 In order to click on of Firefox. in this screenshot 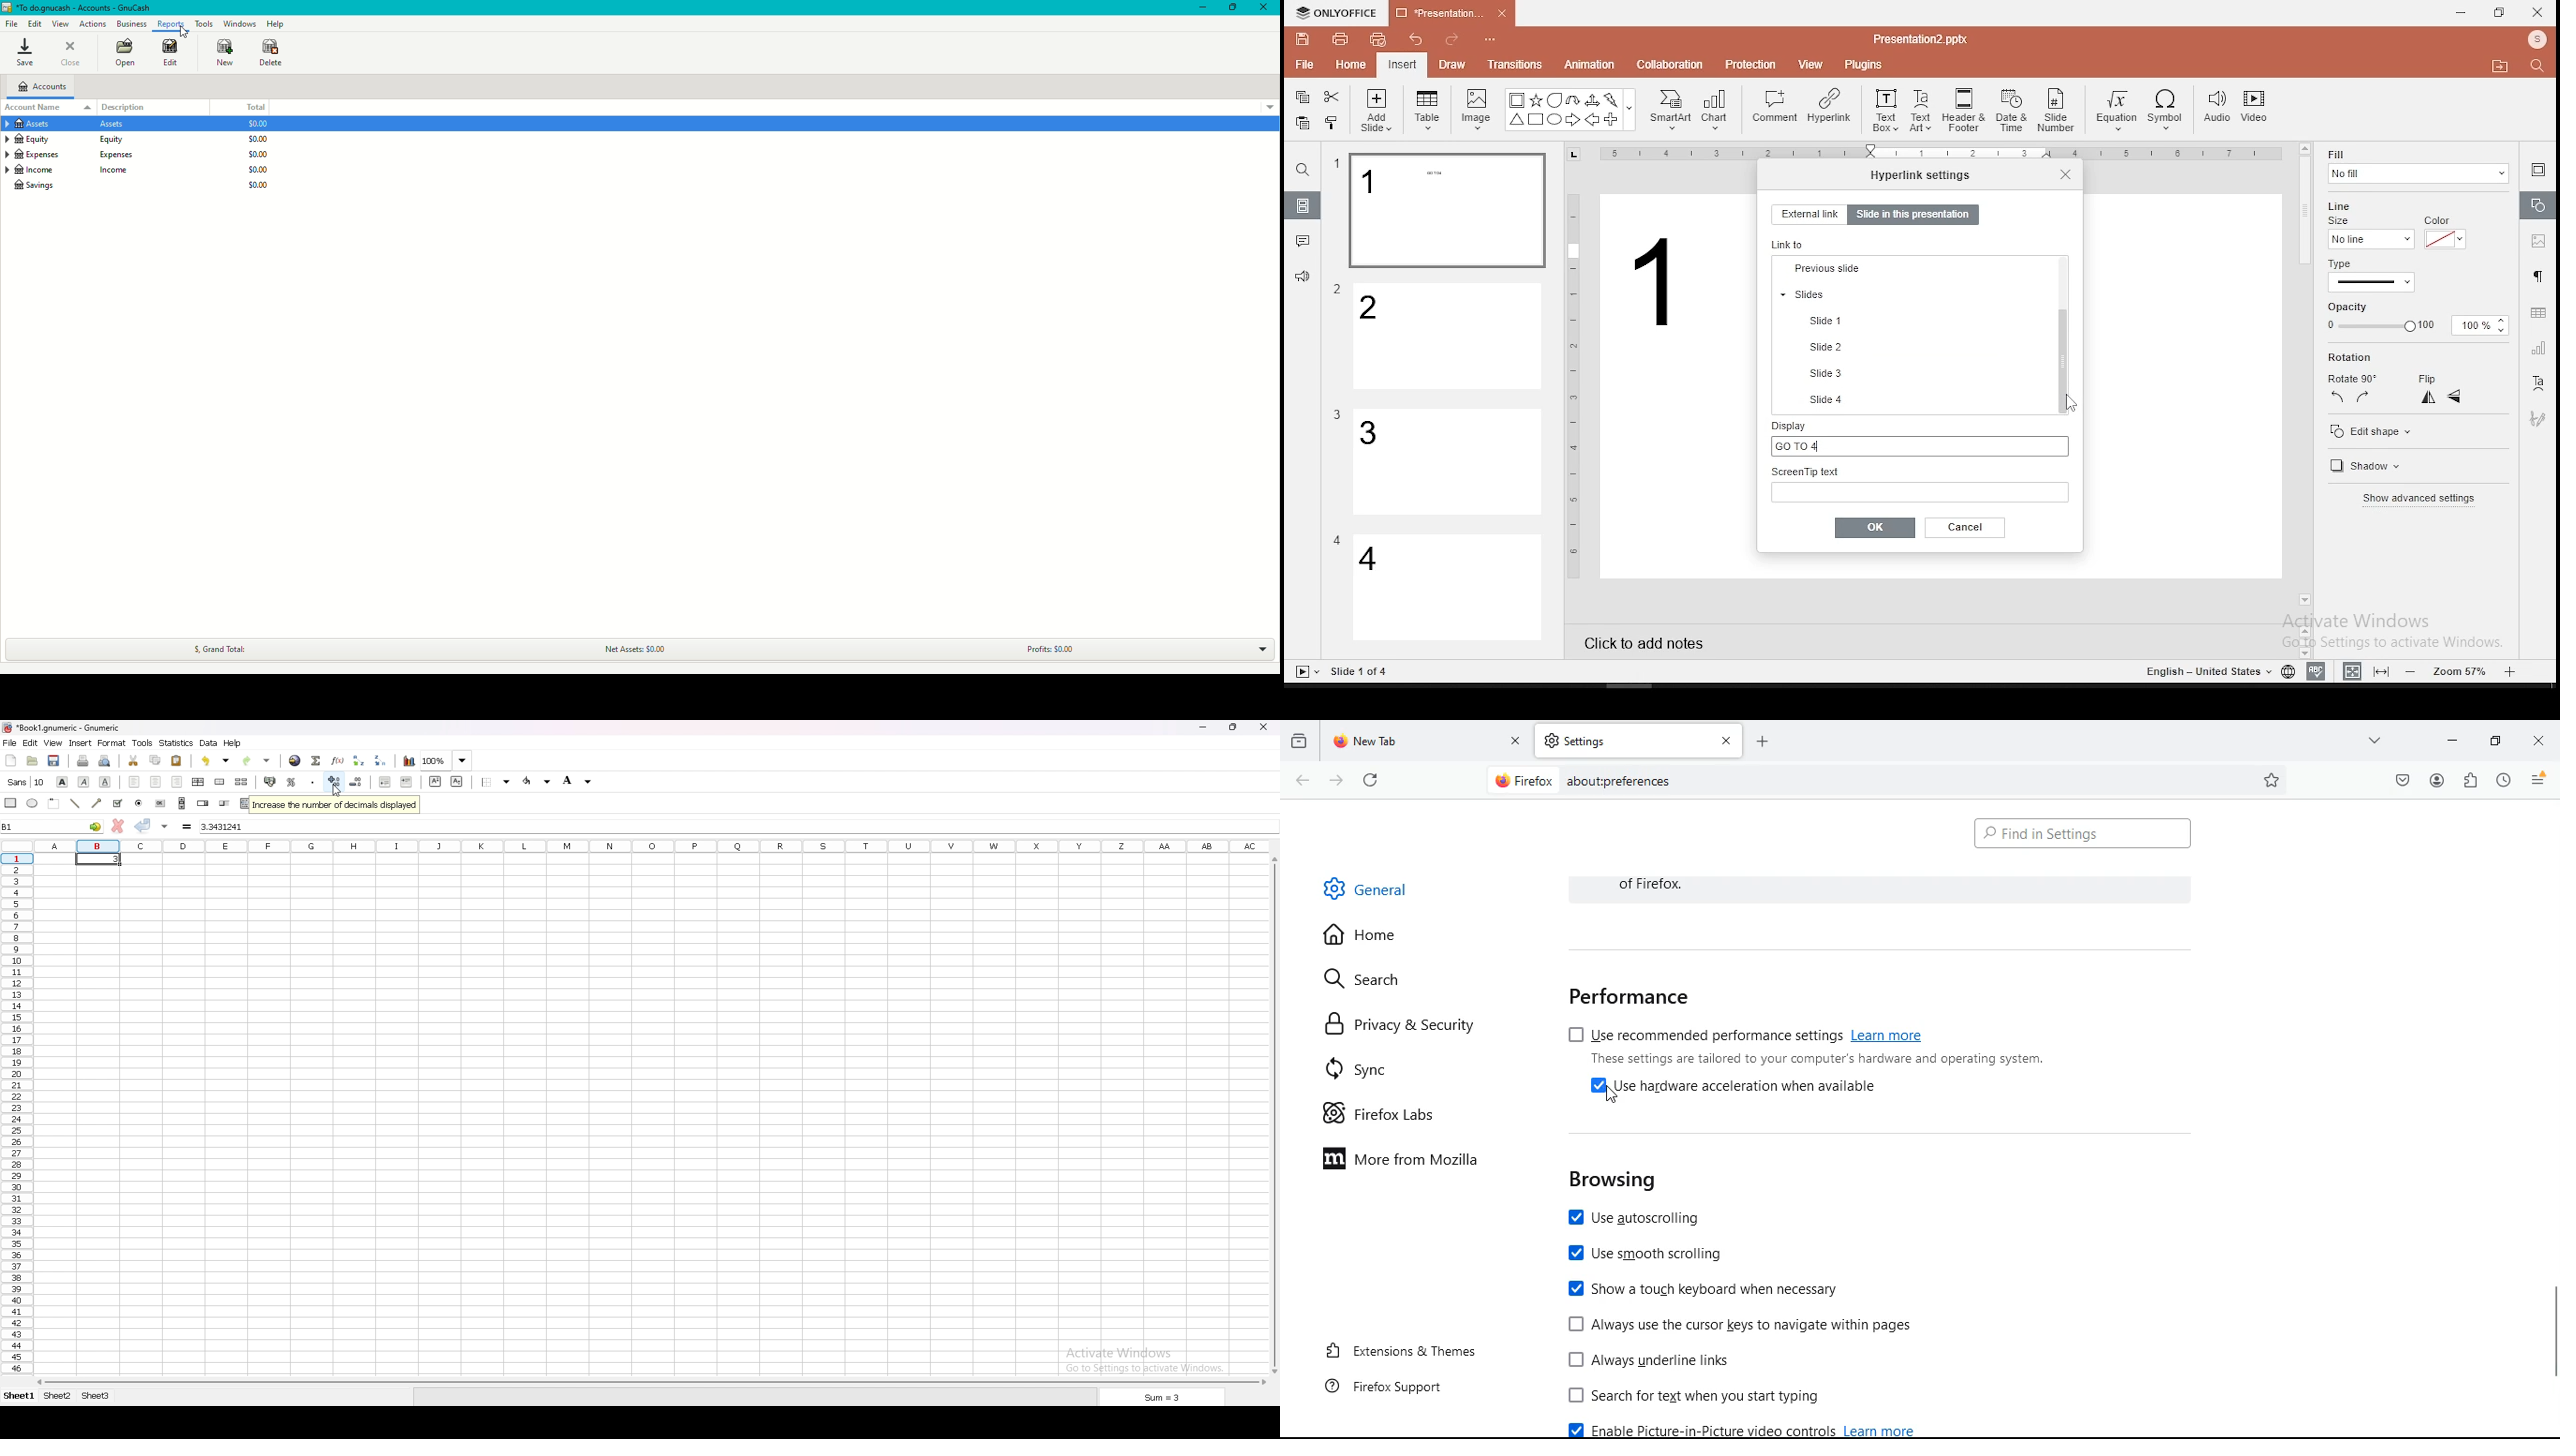, I will do `click(1661, 884)`.